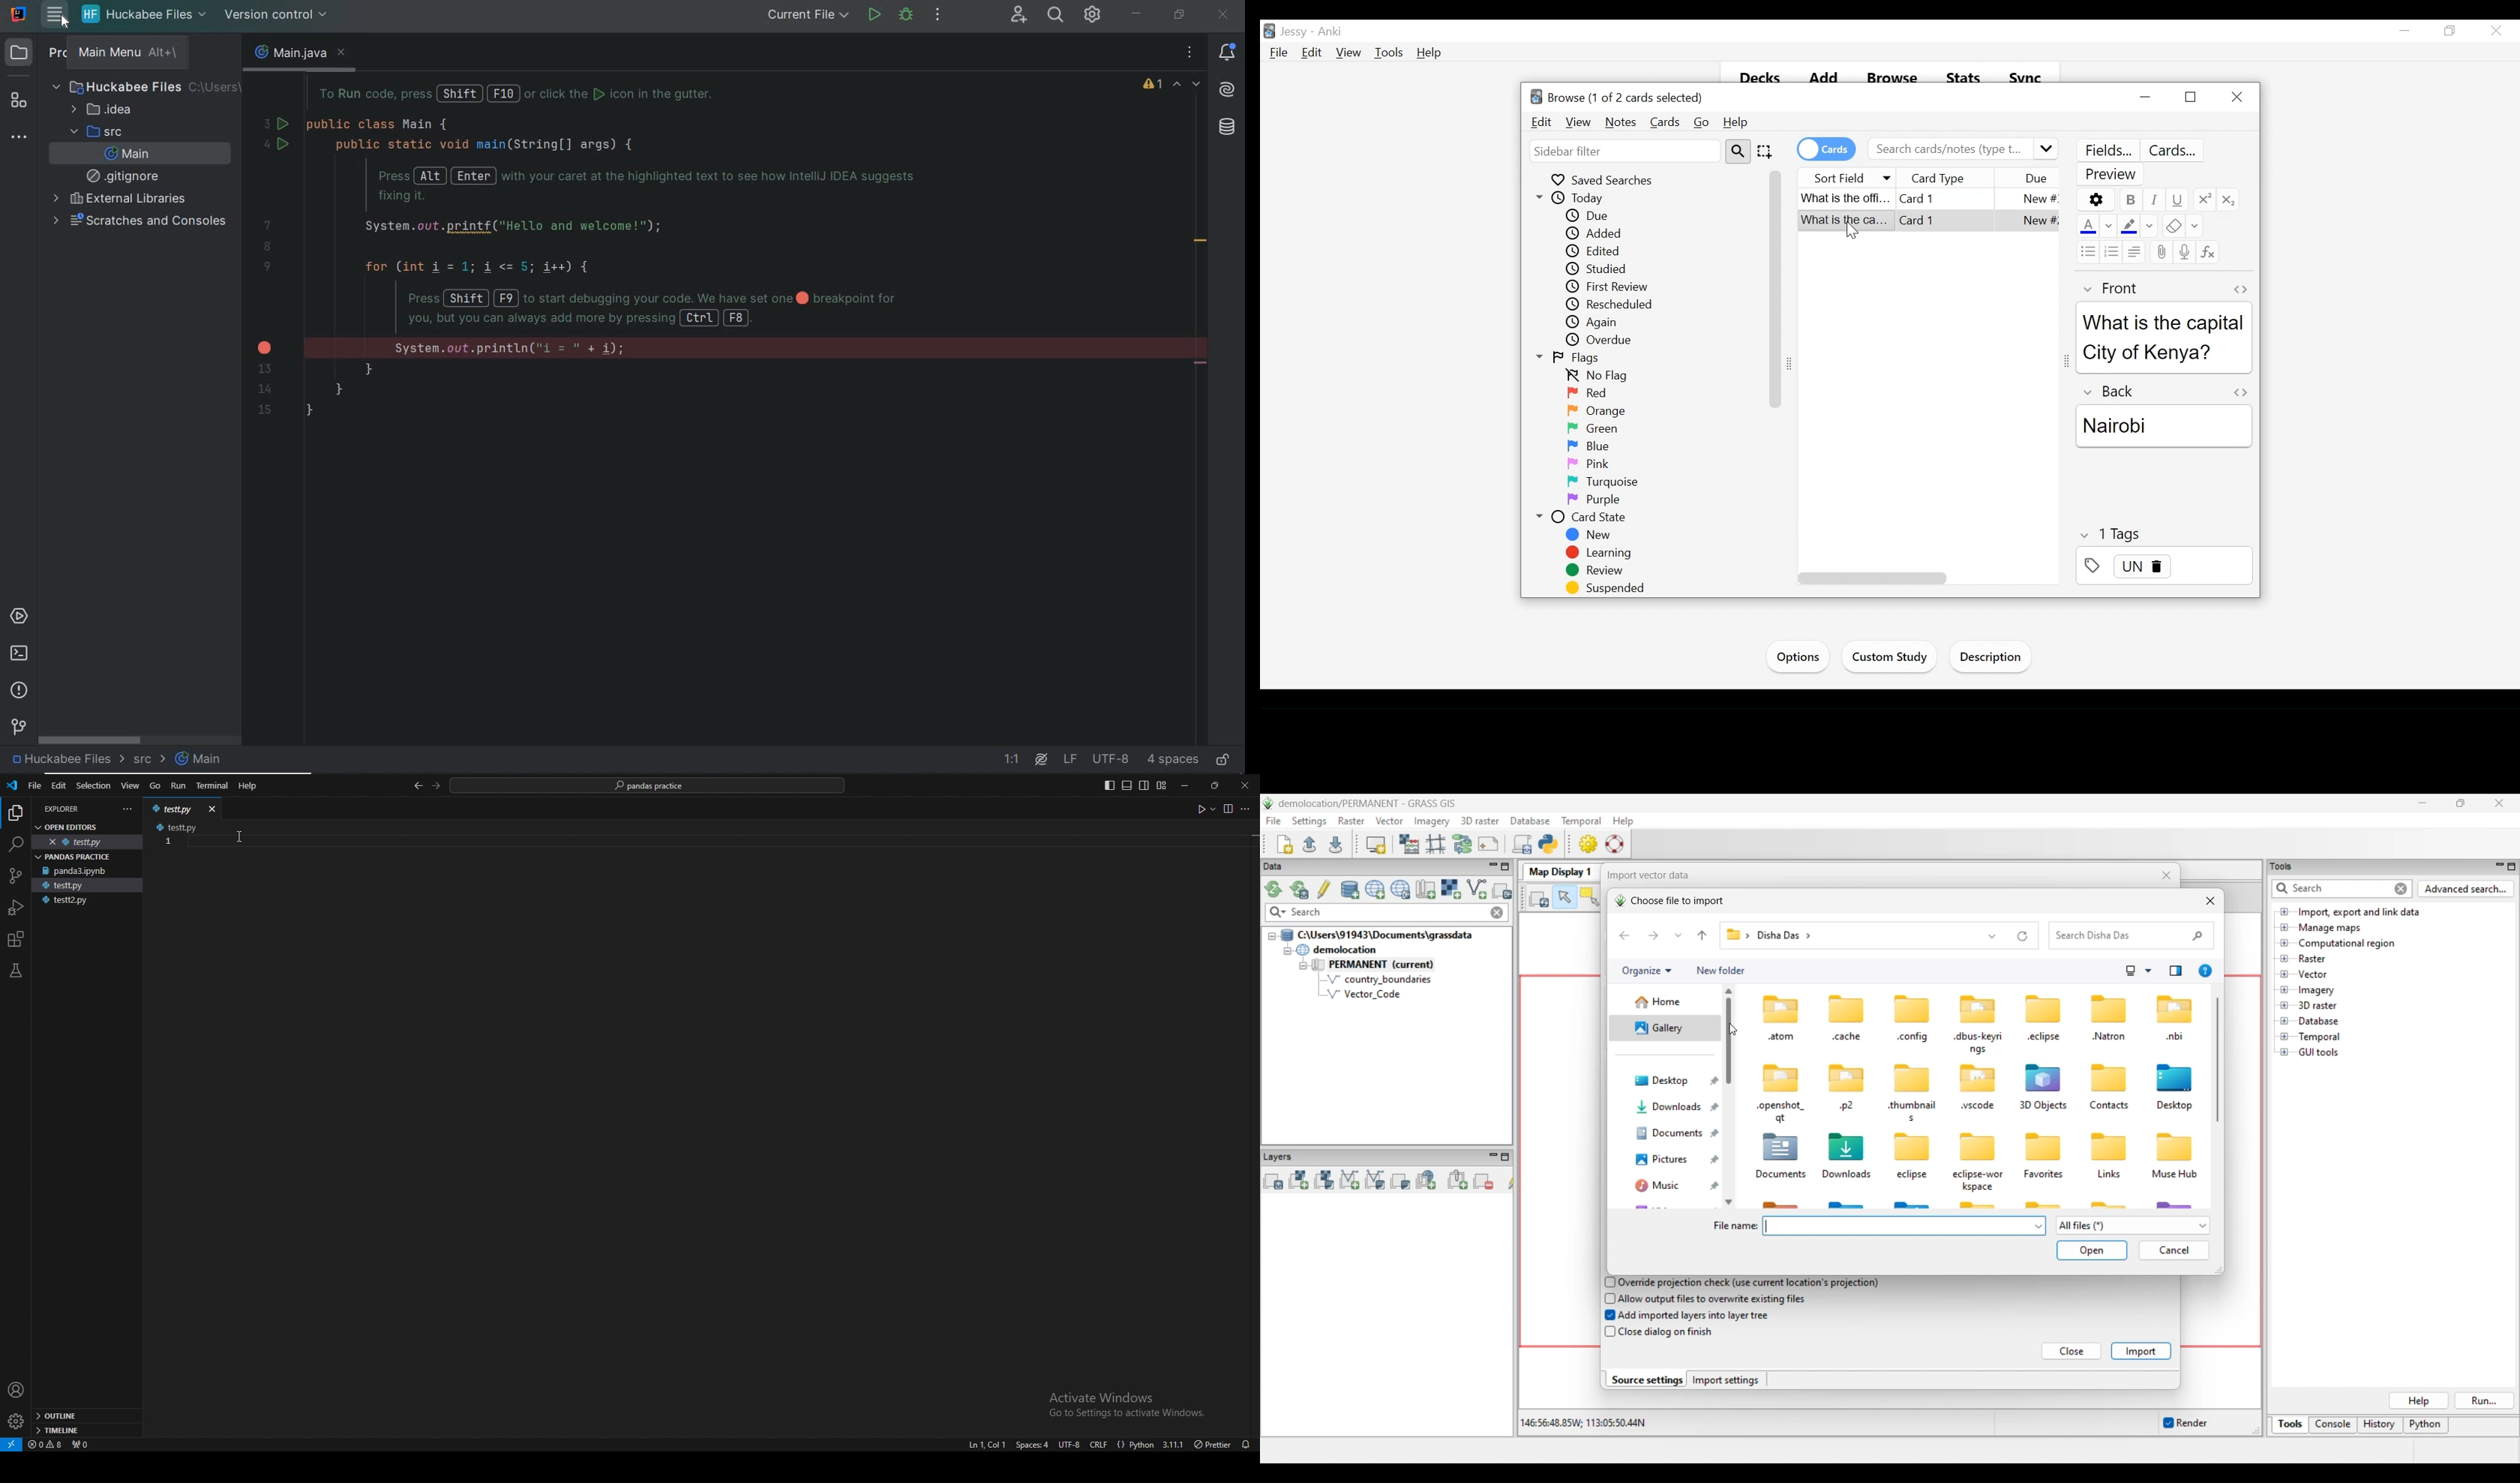 The width and height of the screenshot is (2520, 1484). Describe the element at coordinates (1613, 286) in the screenshot. I see `First Review` at that location.